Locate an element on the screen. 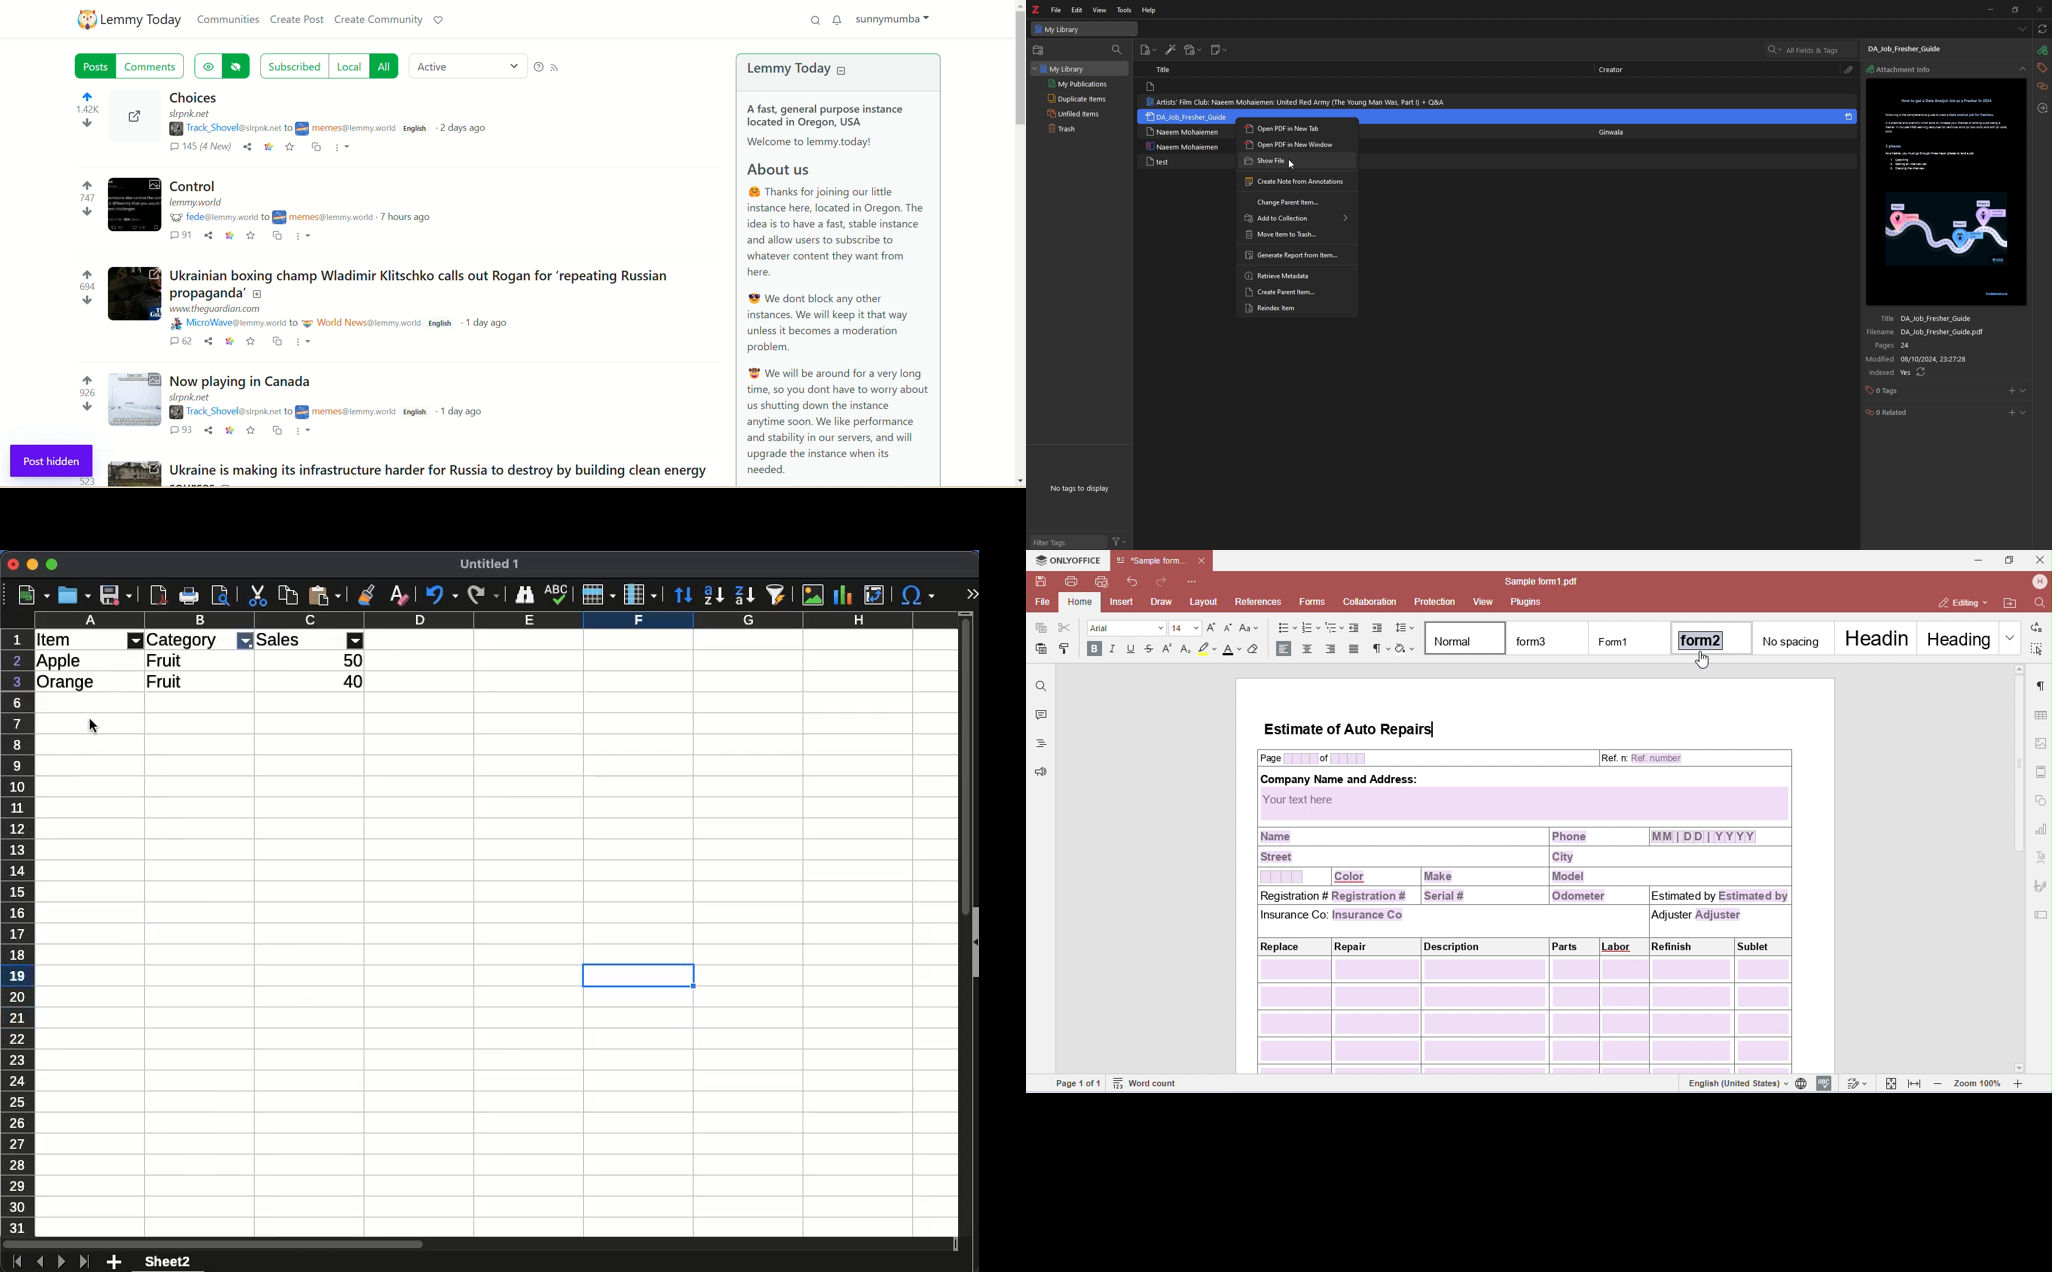  favorite is located at coordinates (252, 236).